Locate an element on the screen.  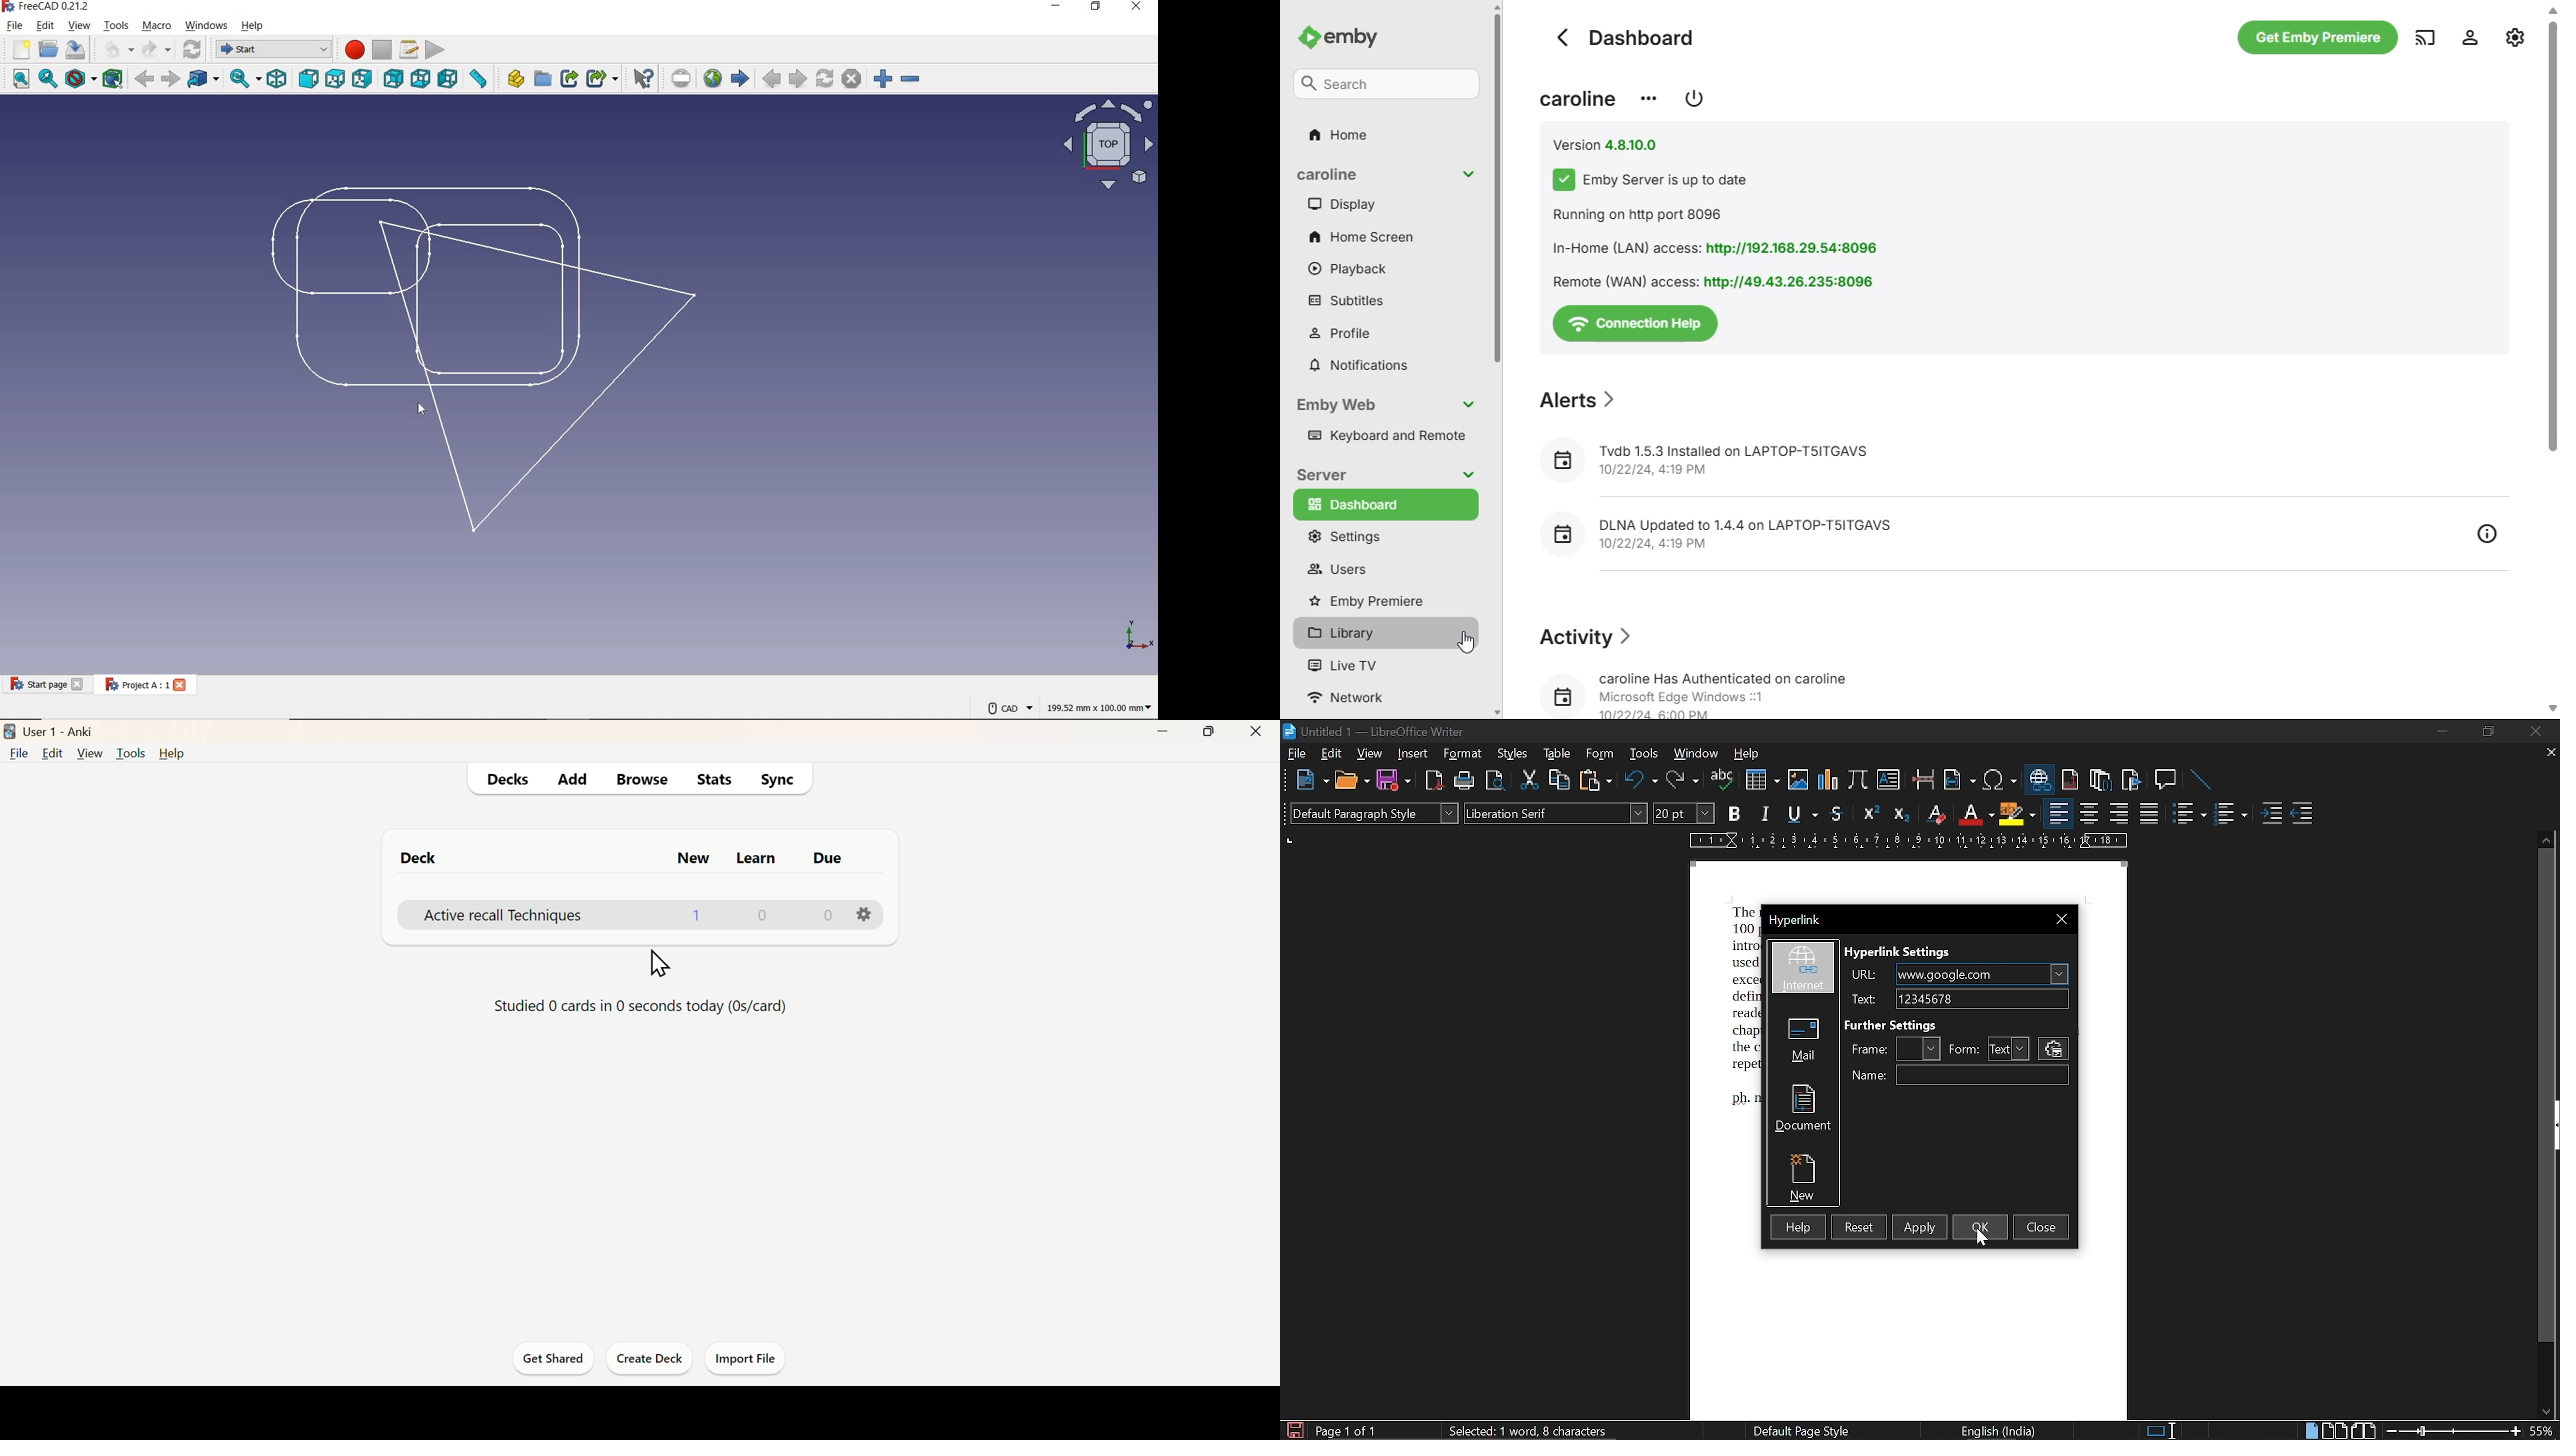
form is located at coordinates (1964, 1050).